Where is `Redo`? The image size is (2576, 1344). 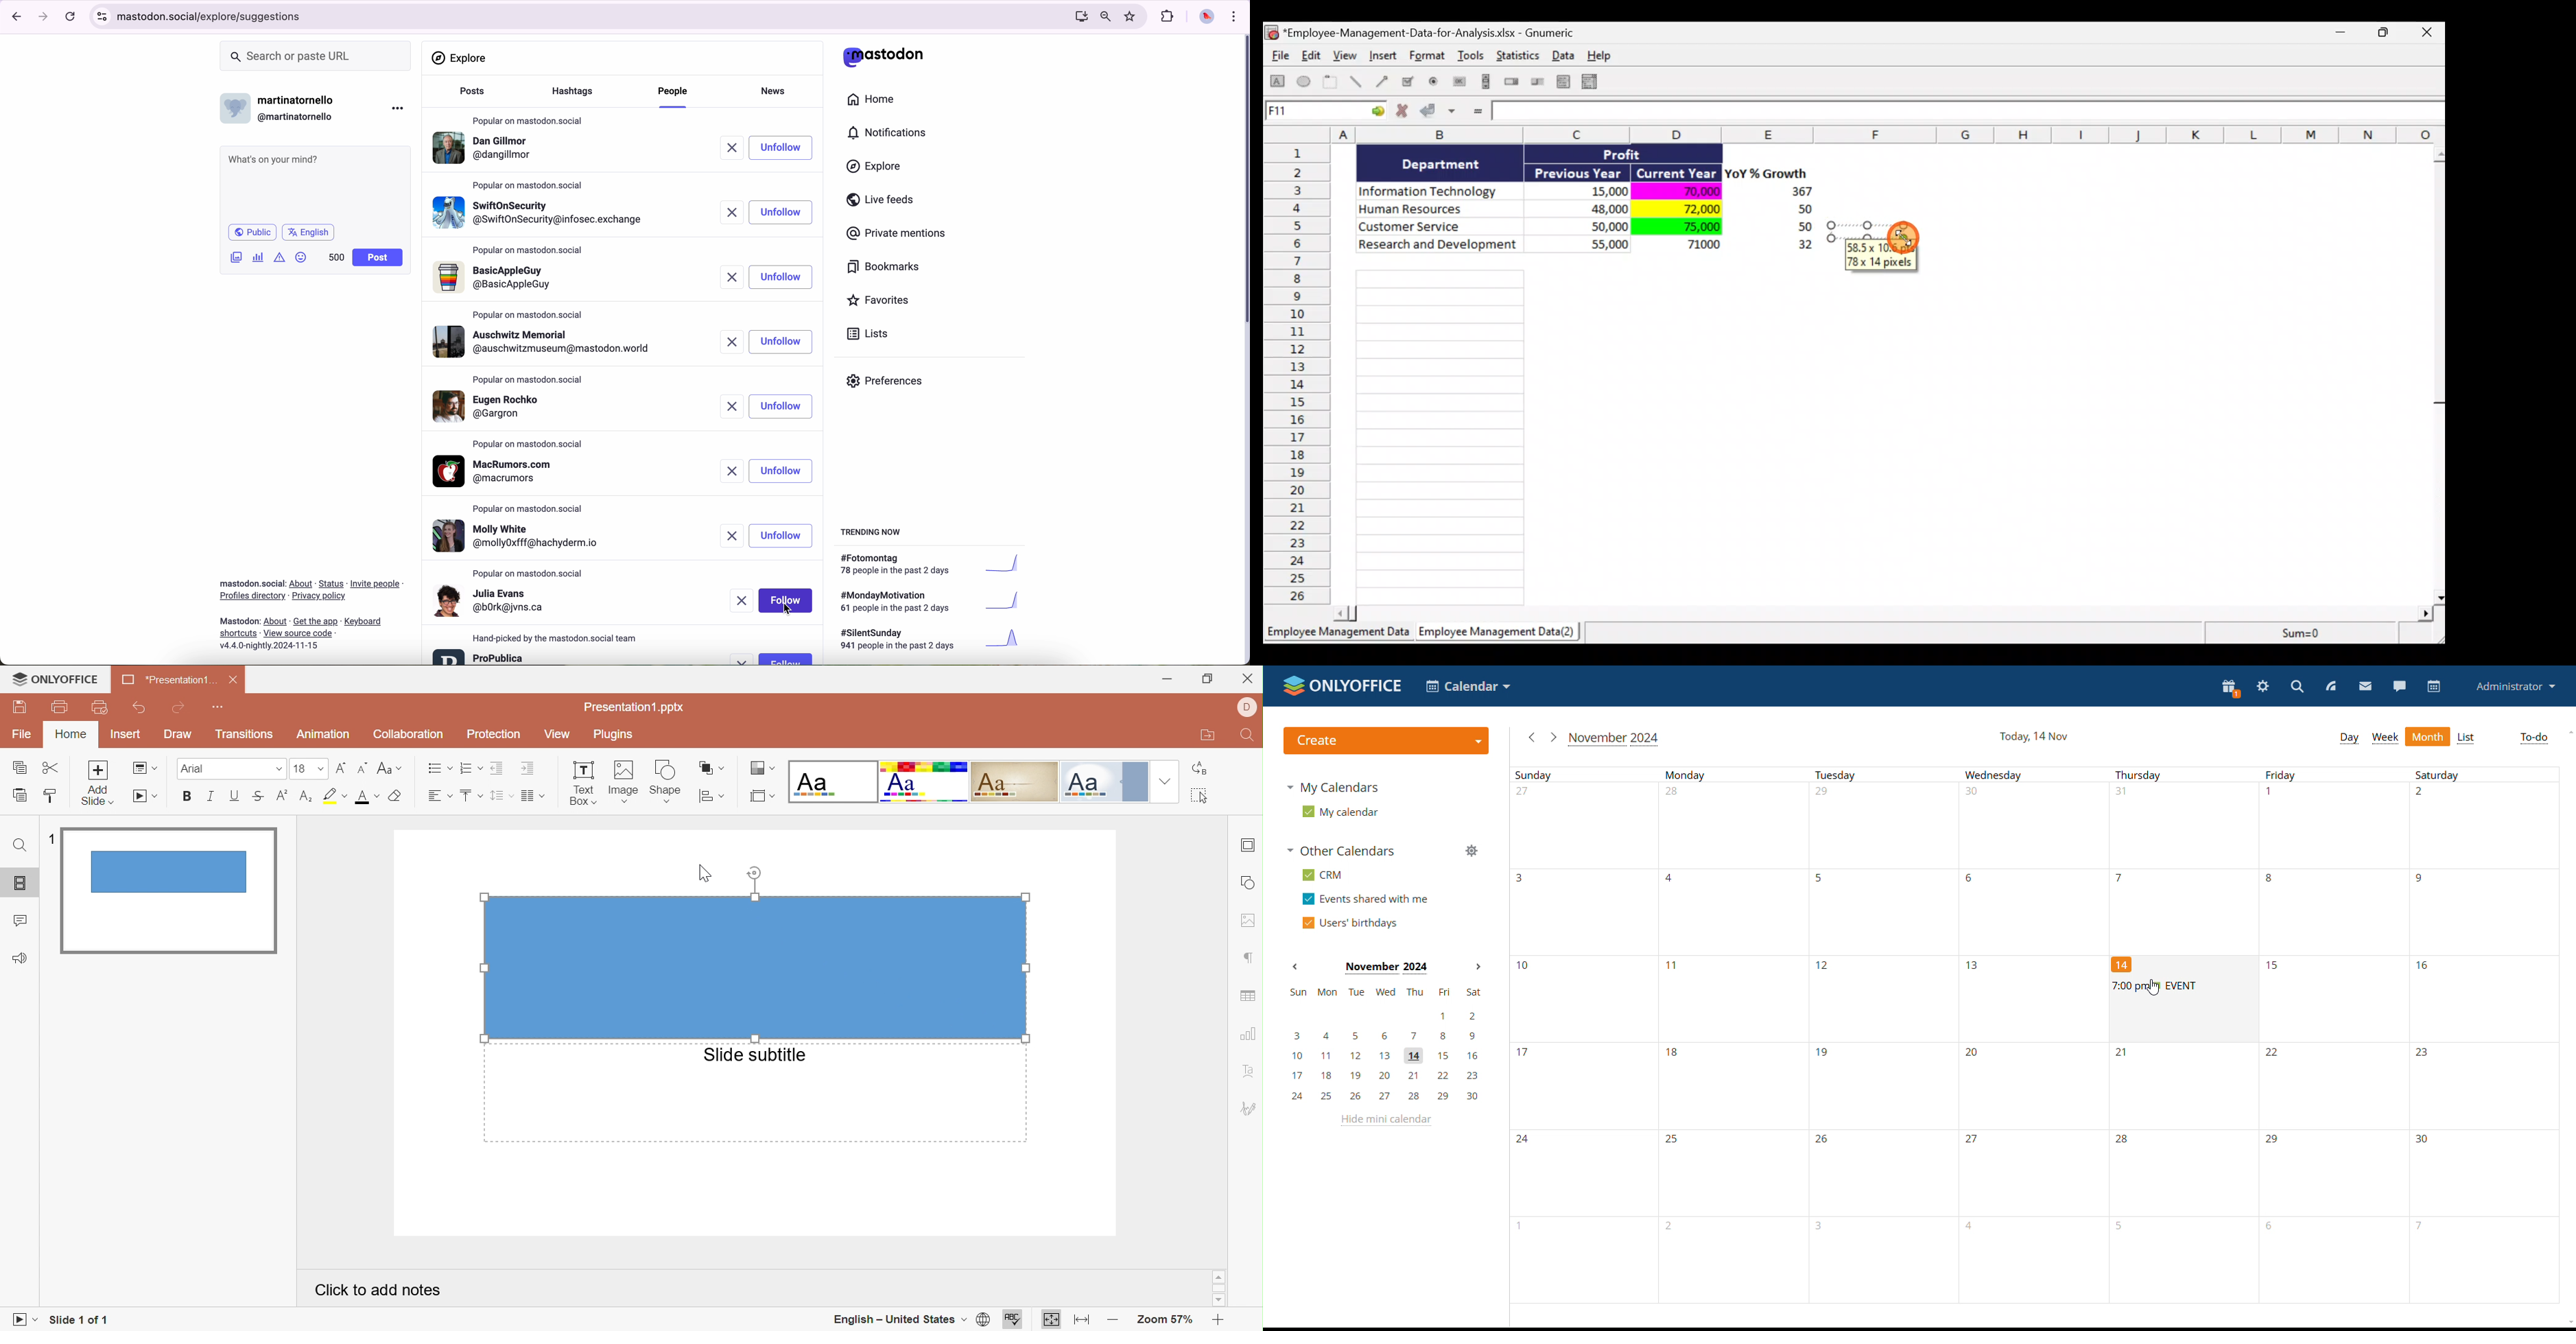 Redo is located at coordinates (180, 709).